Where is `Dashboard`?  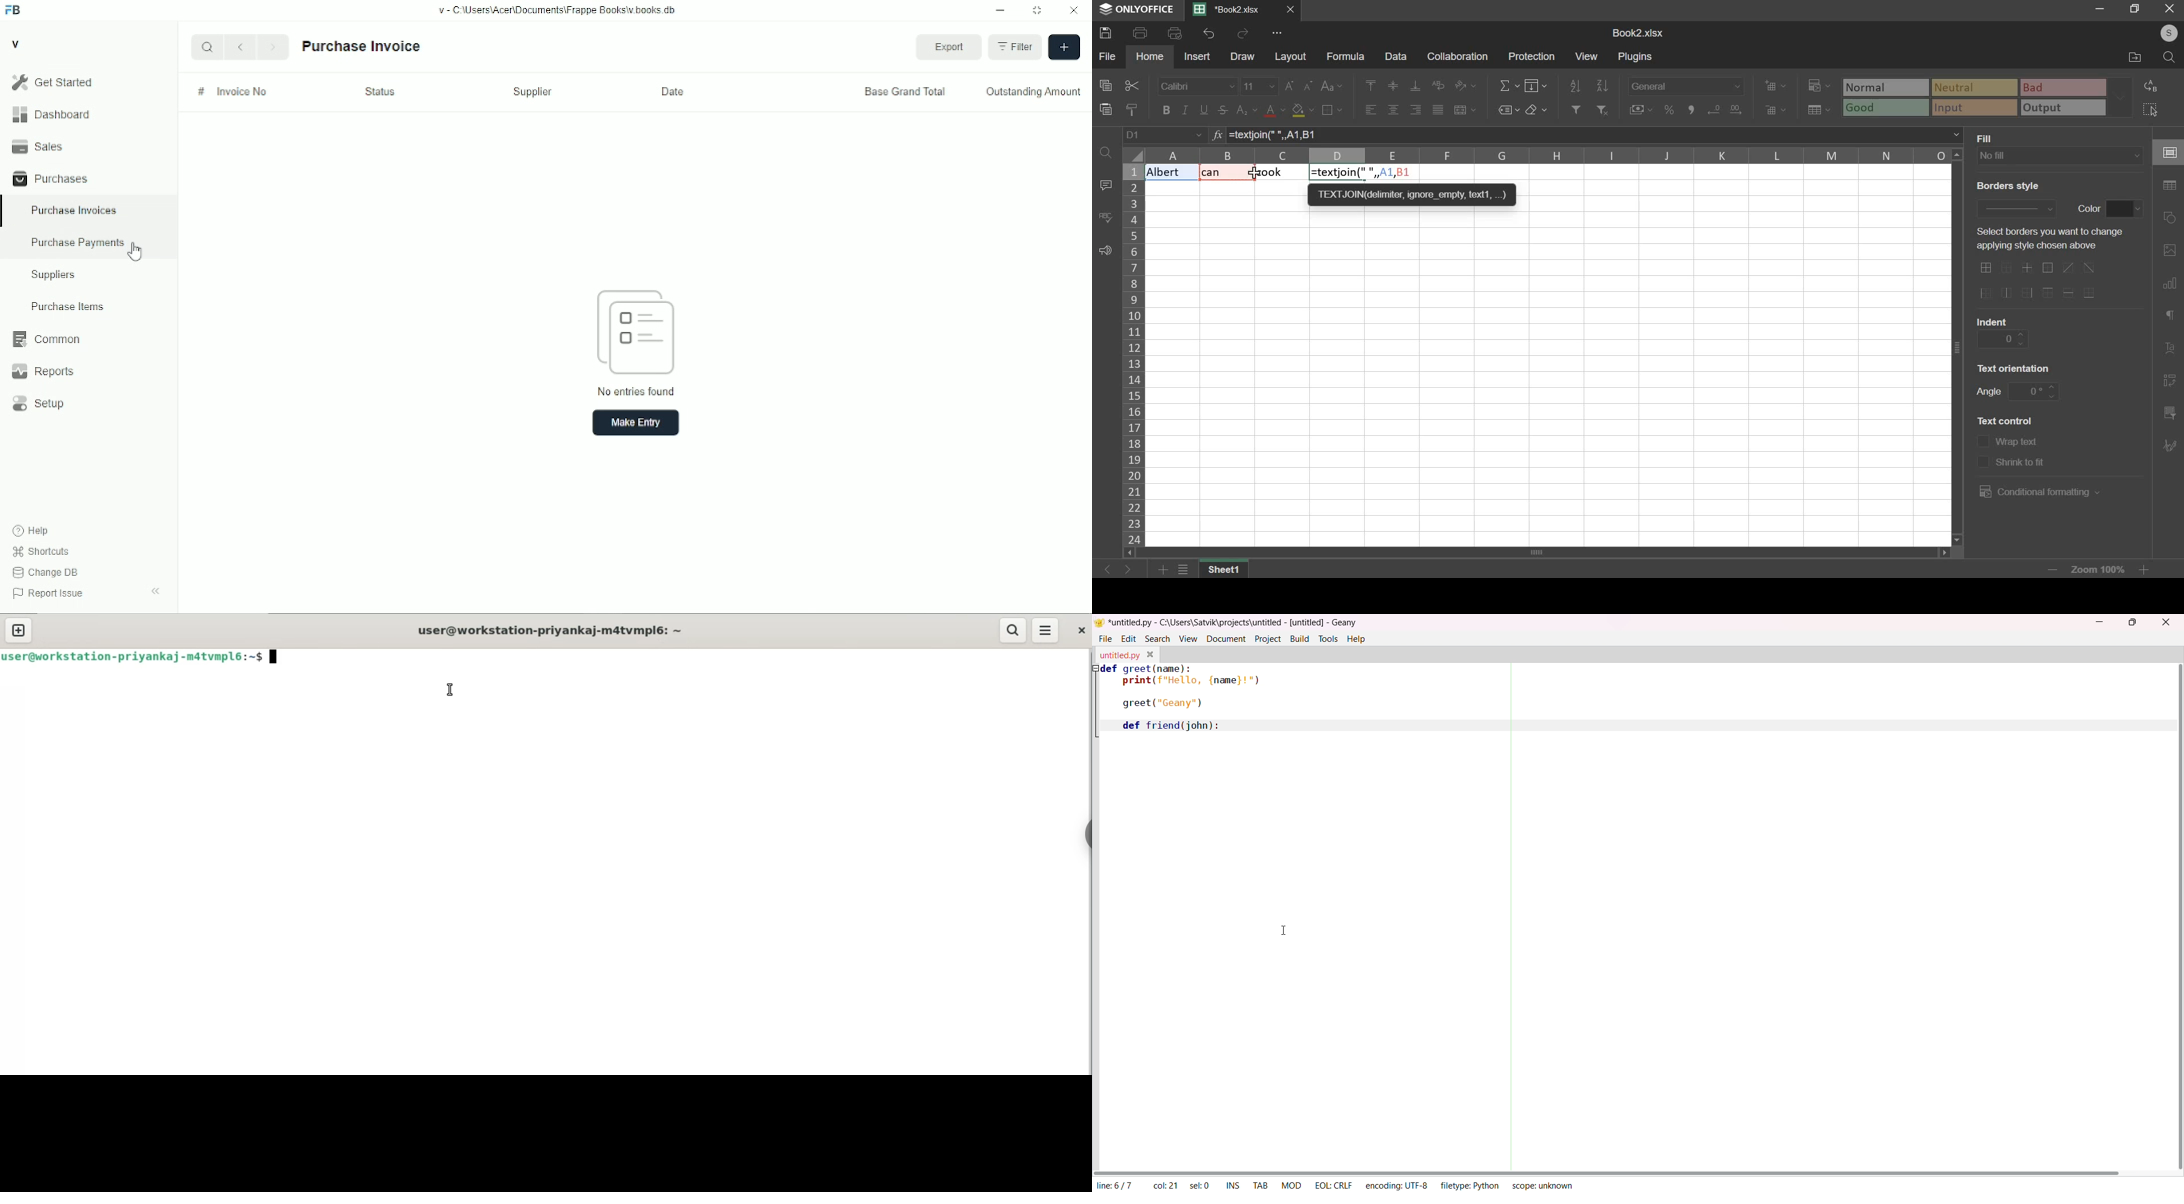 Dashboard is located at coordinates (88, 114).